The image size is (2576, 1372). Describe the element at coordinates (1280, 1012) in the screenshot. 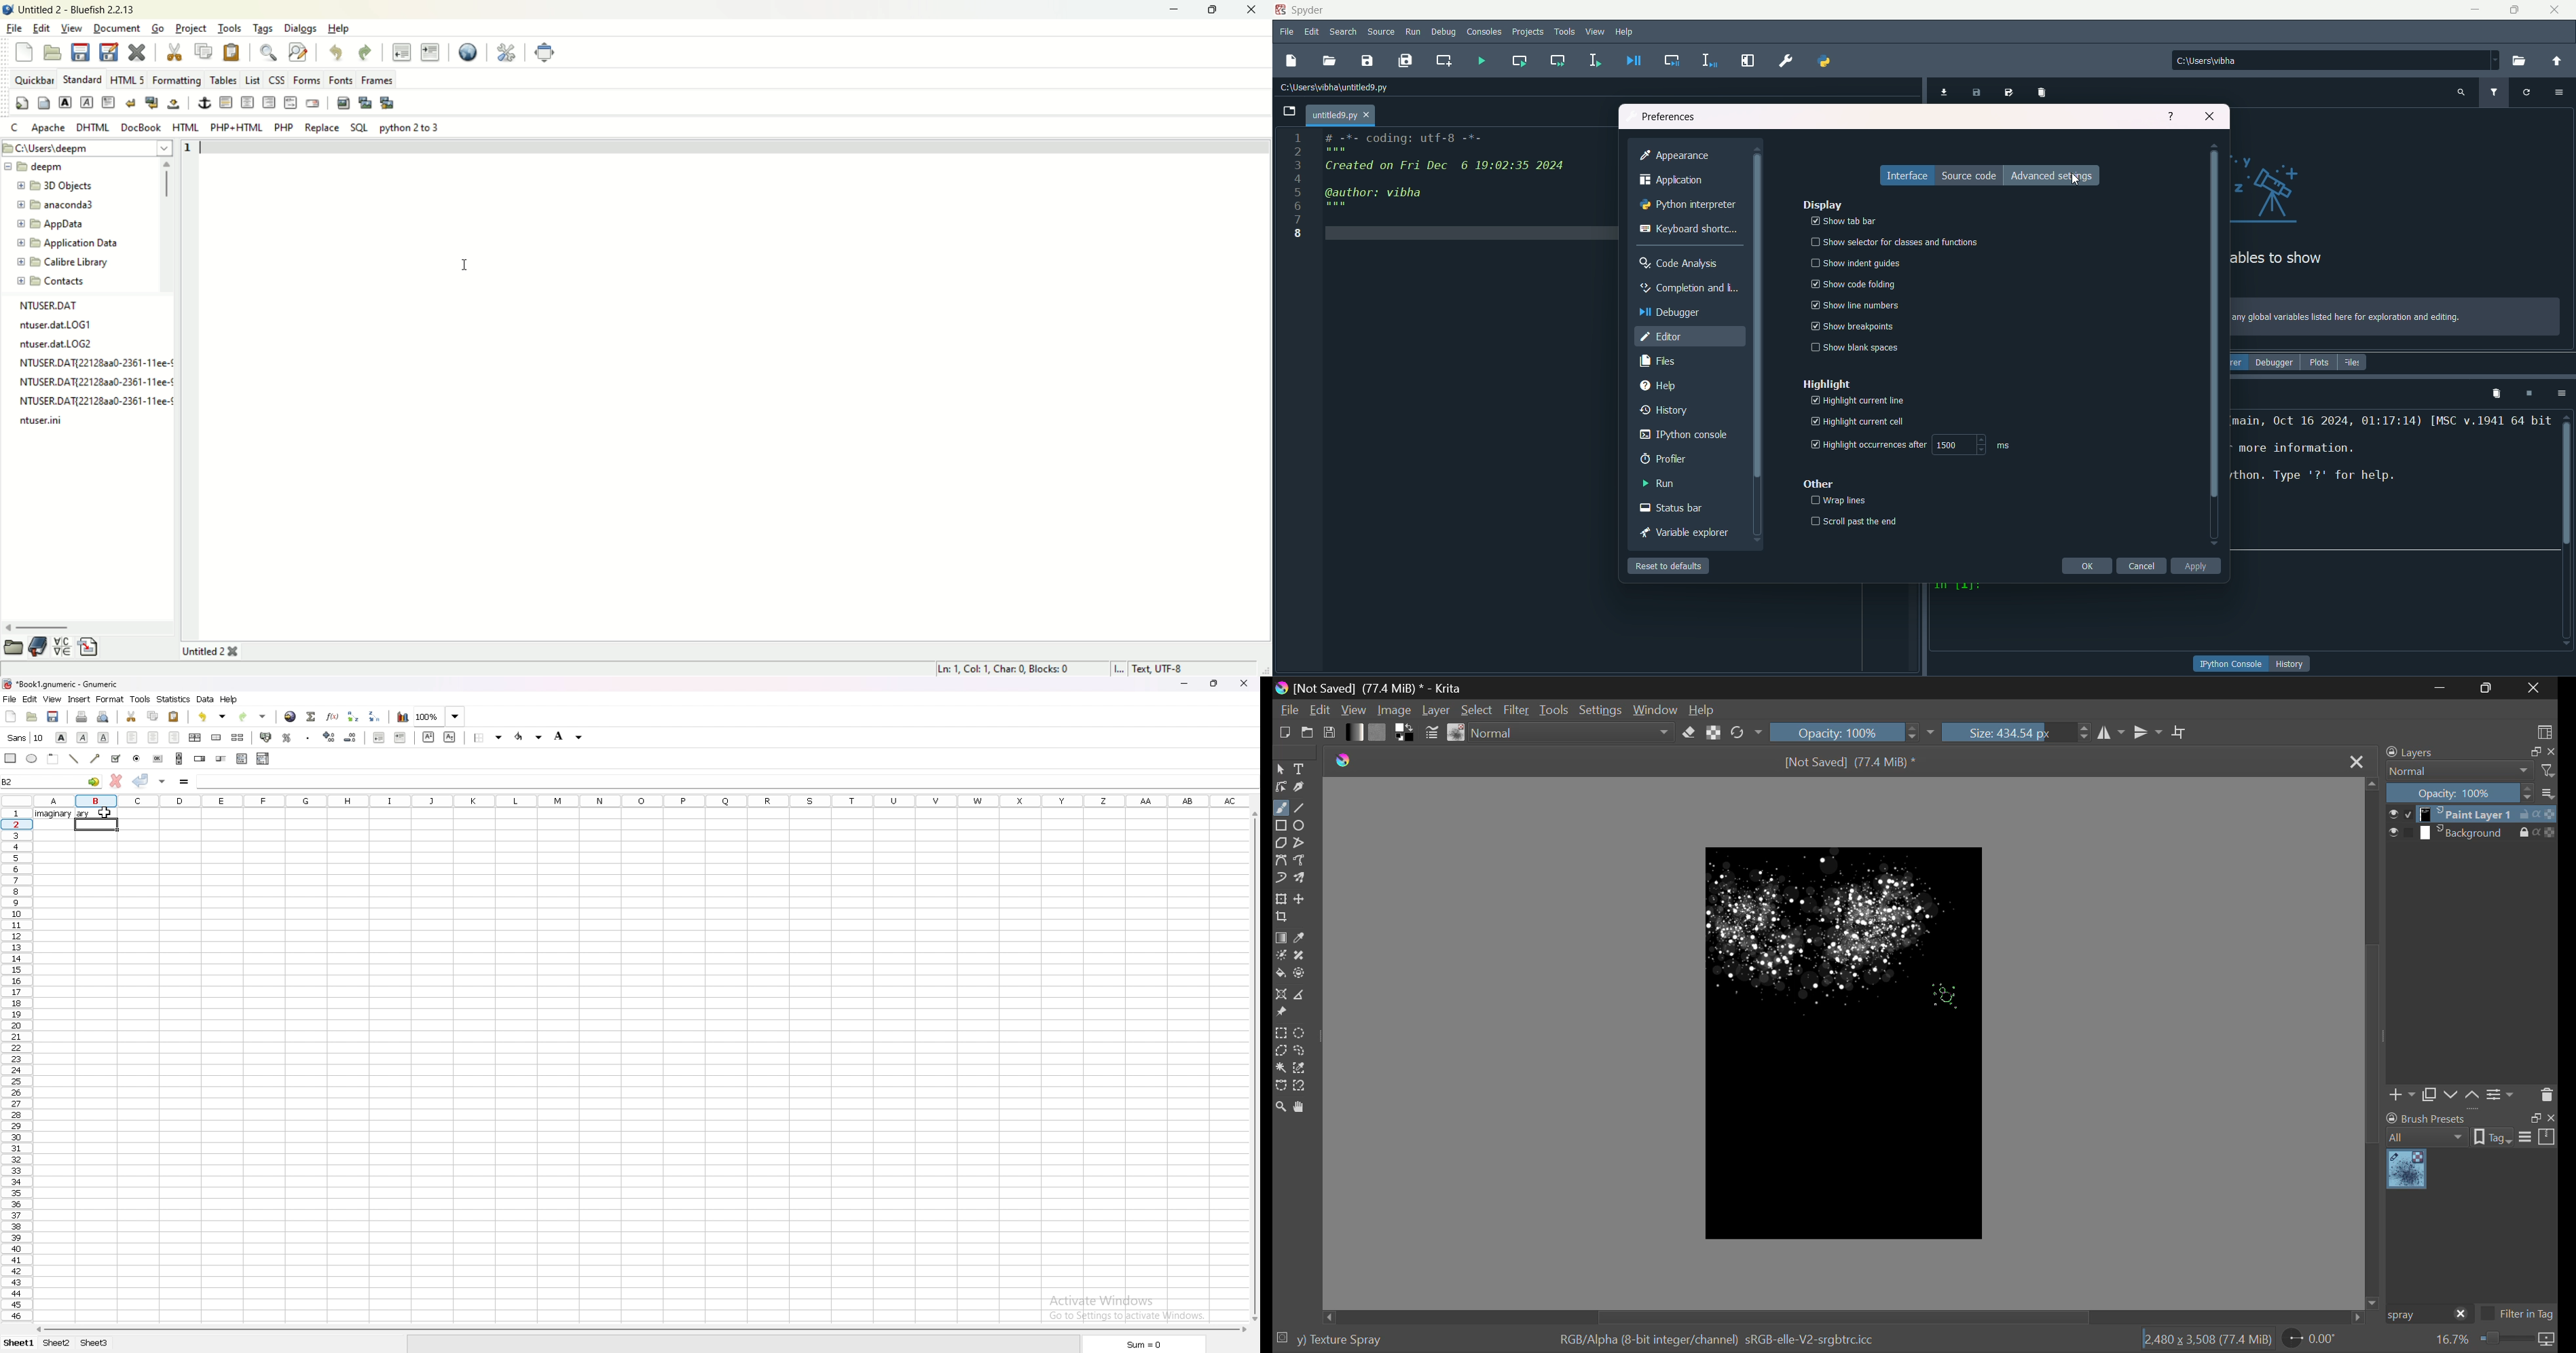

I see `Reference Images` at that location.